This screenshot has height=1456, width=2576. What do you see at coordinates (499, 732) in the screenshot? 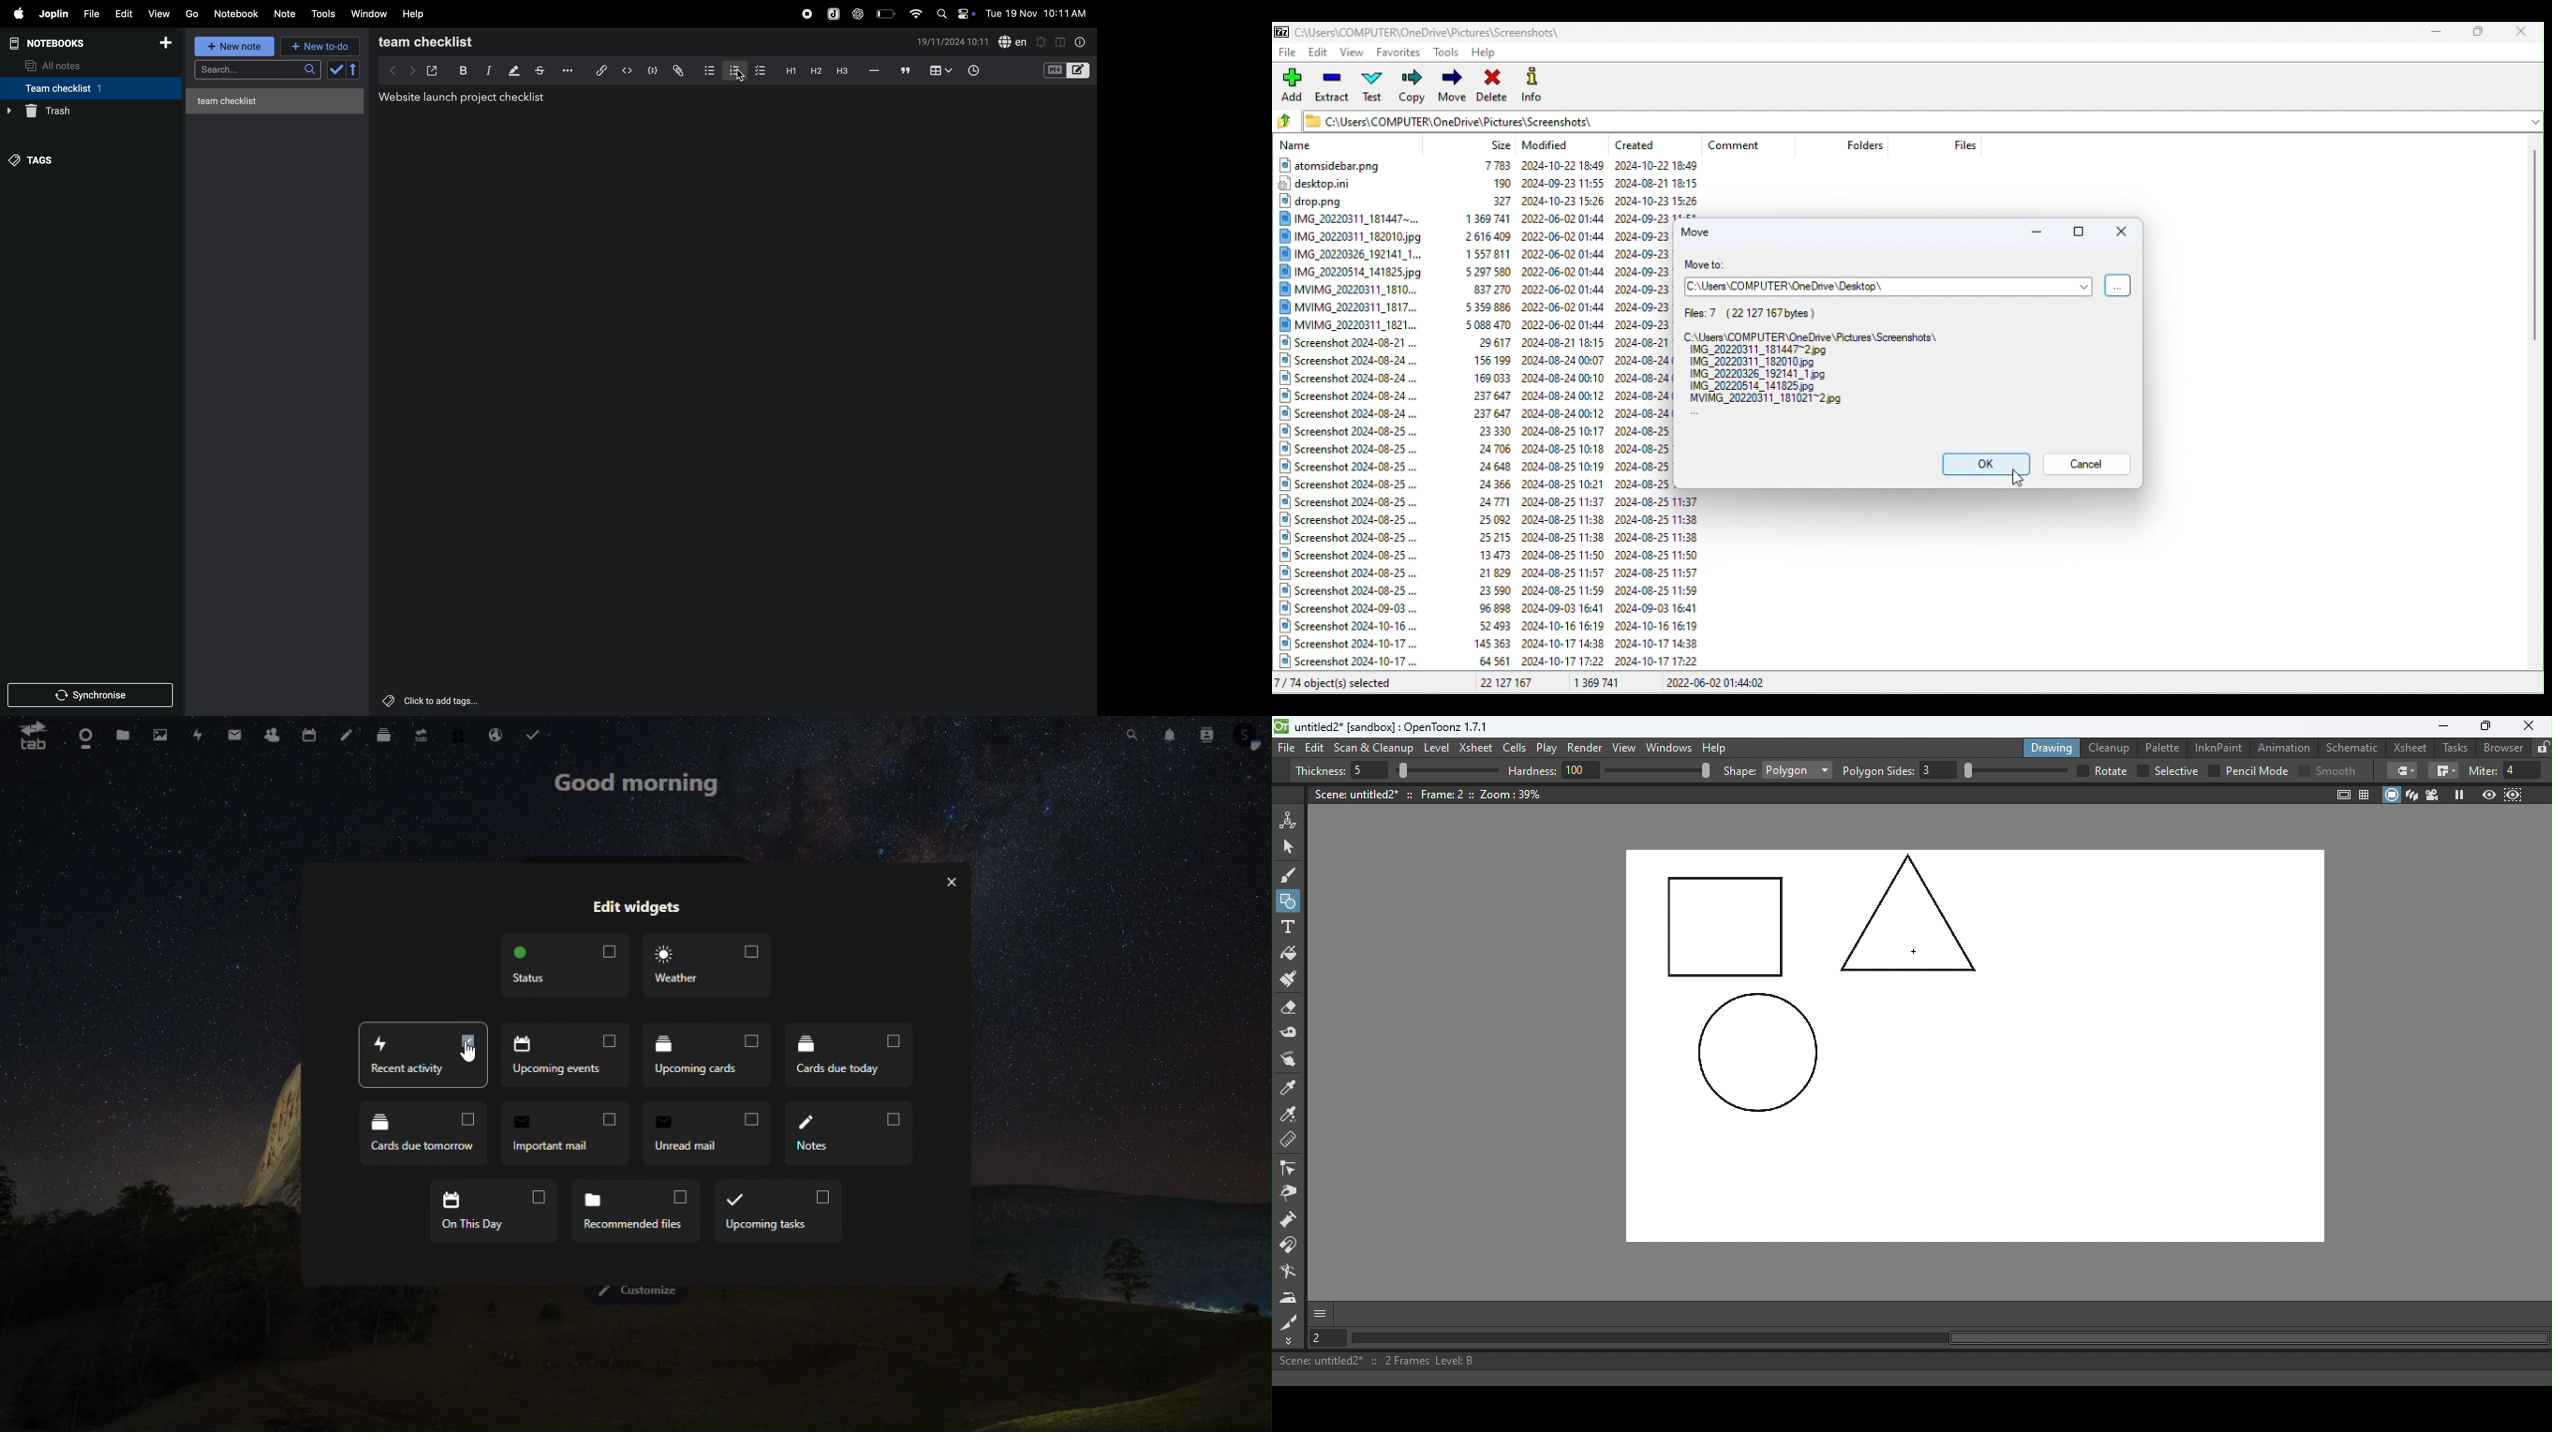
I see `mail hosting` at bounding box center [499, 732].